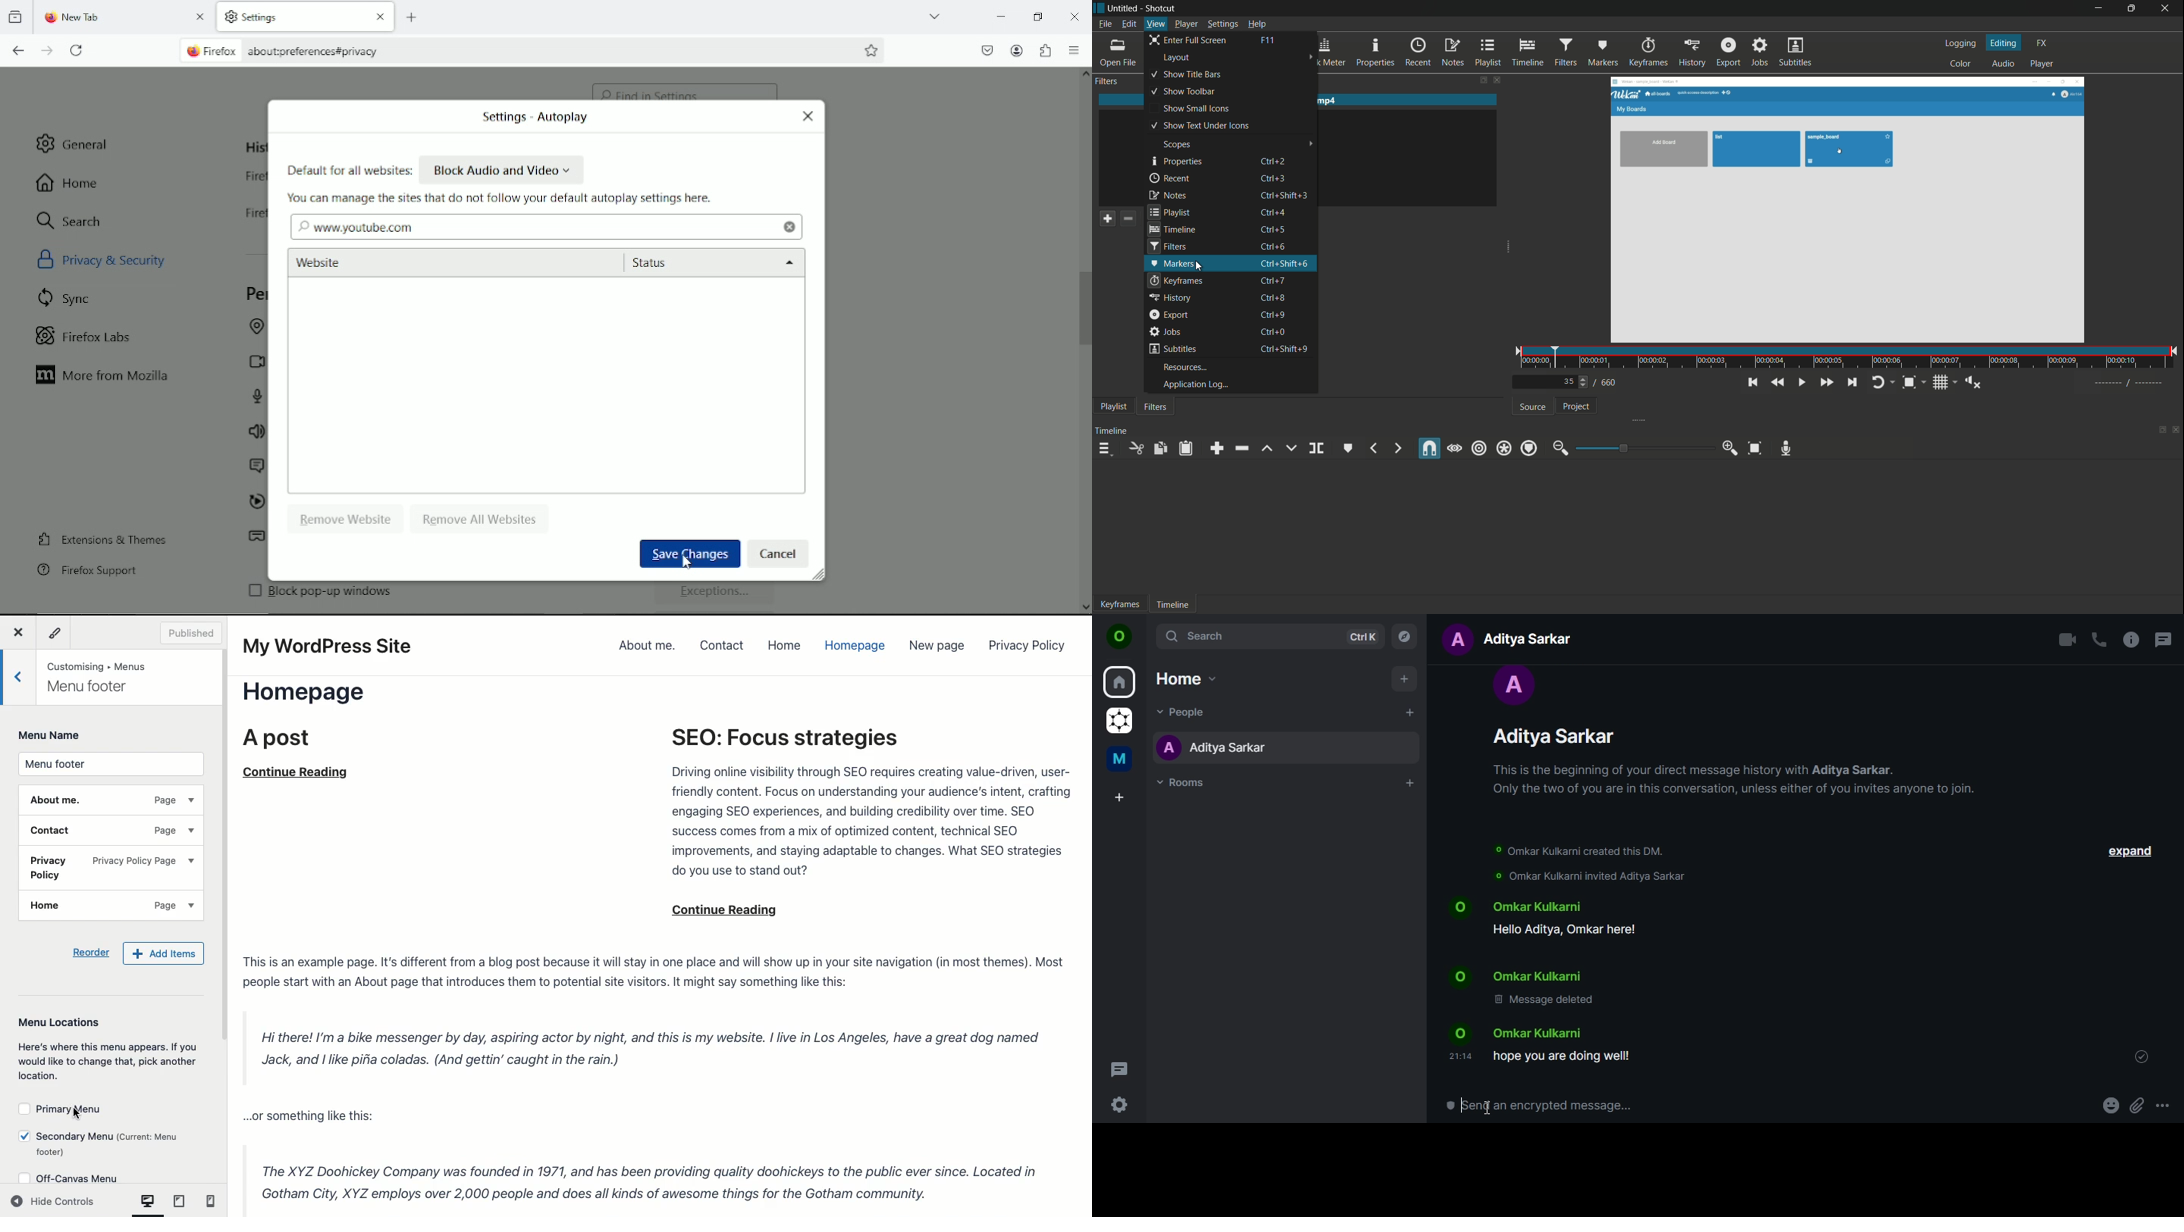 The height and width of the screenshot is (1232, 2184). Describe the element at coordinates (1186, 40) in the screenshot. I see `enter full screen` at that location.